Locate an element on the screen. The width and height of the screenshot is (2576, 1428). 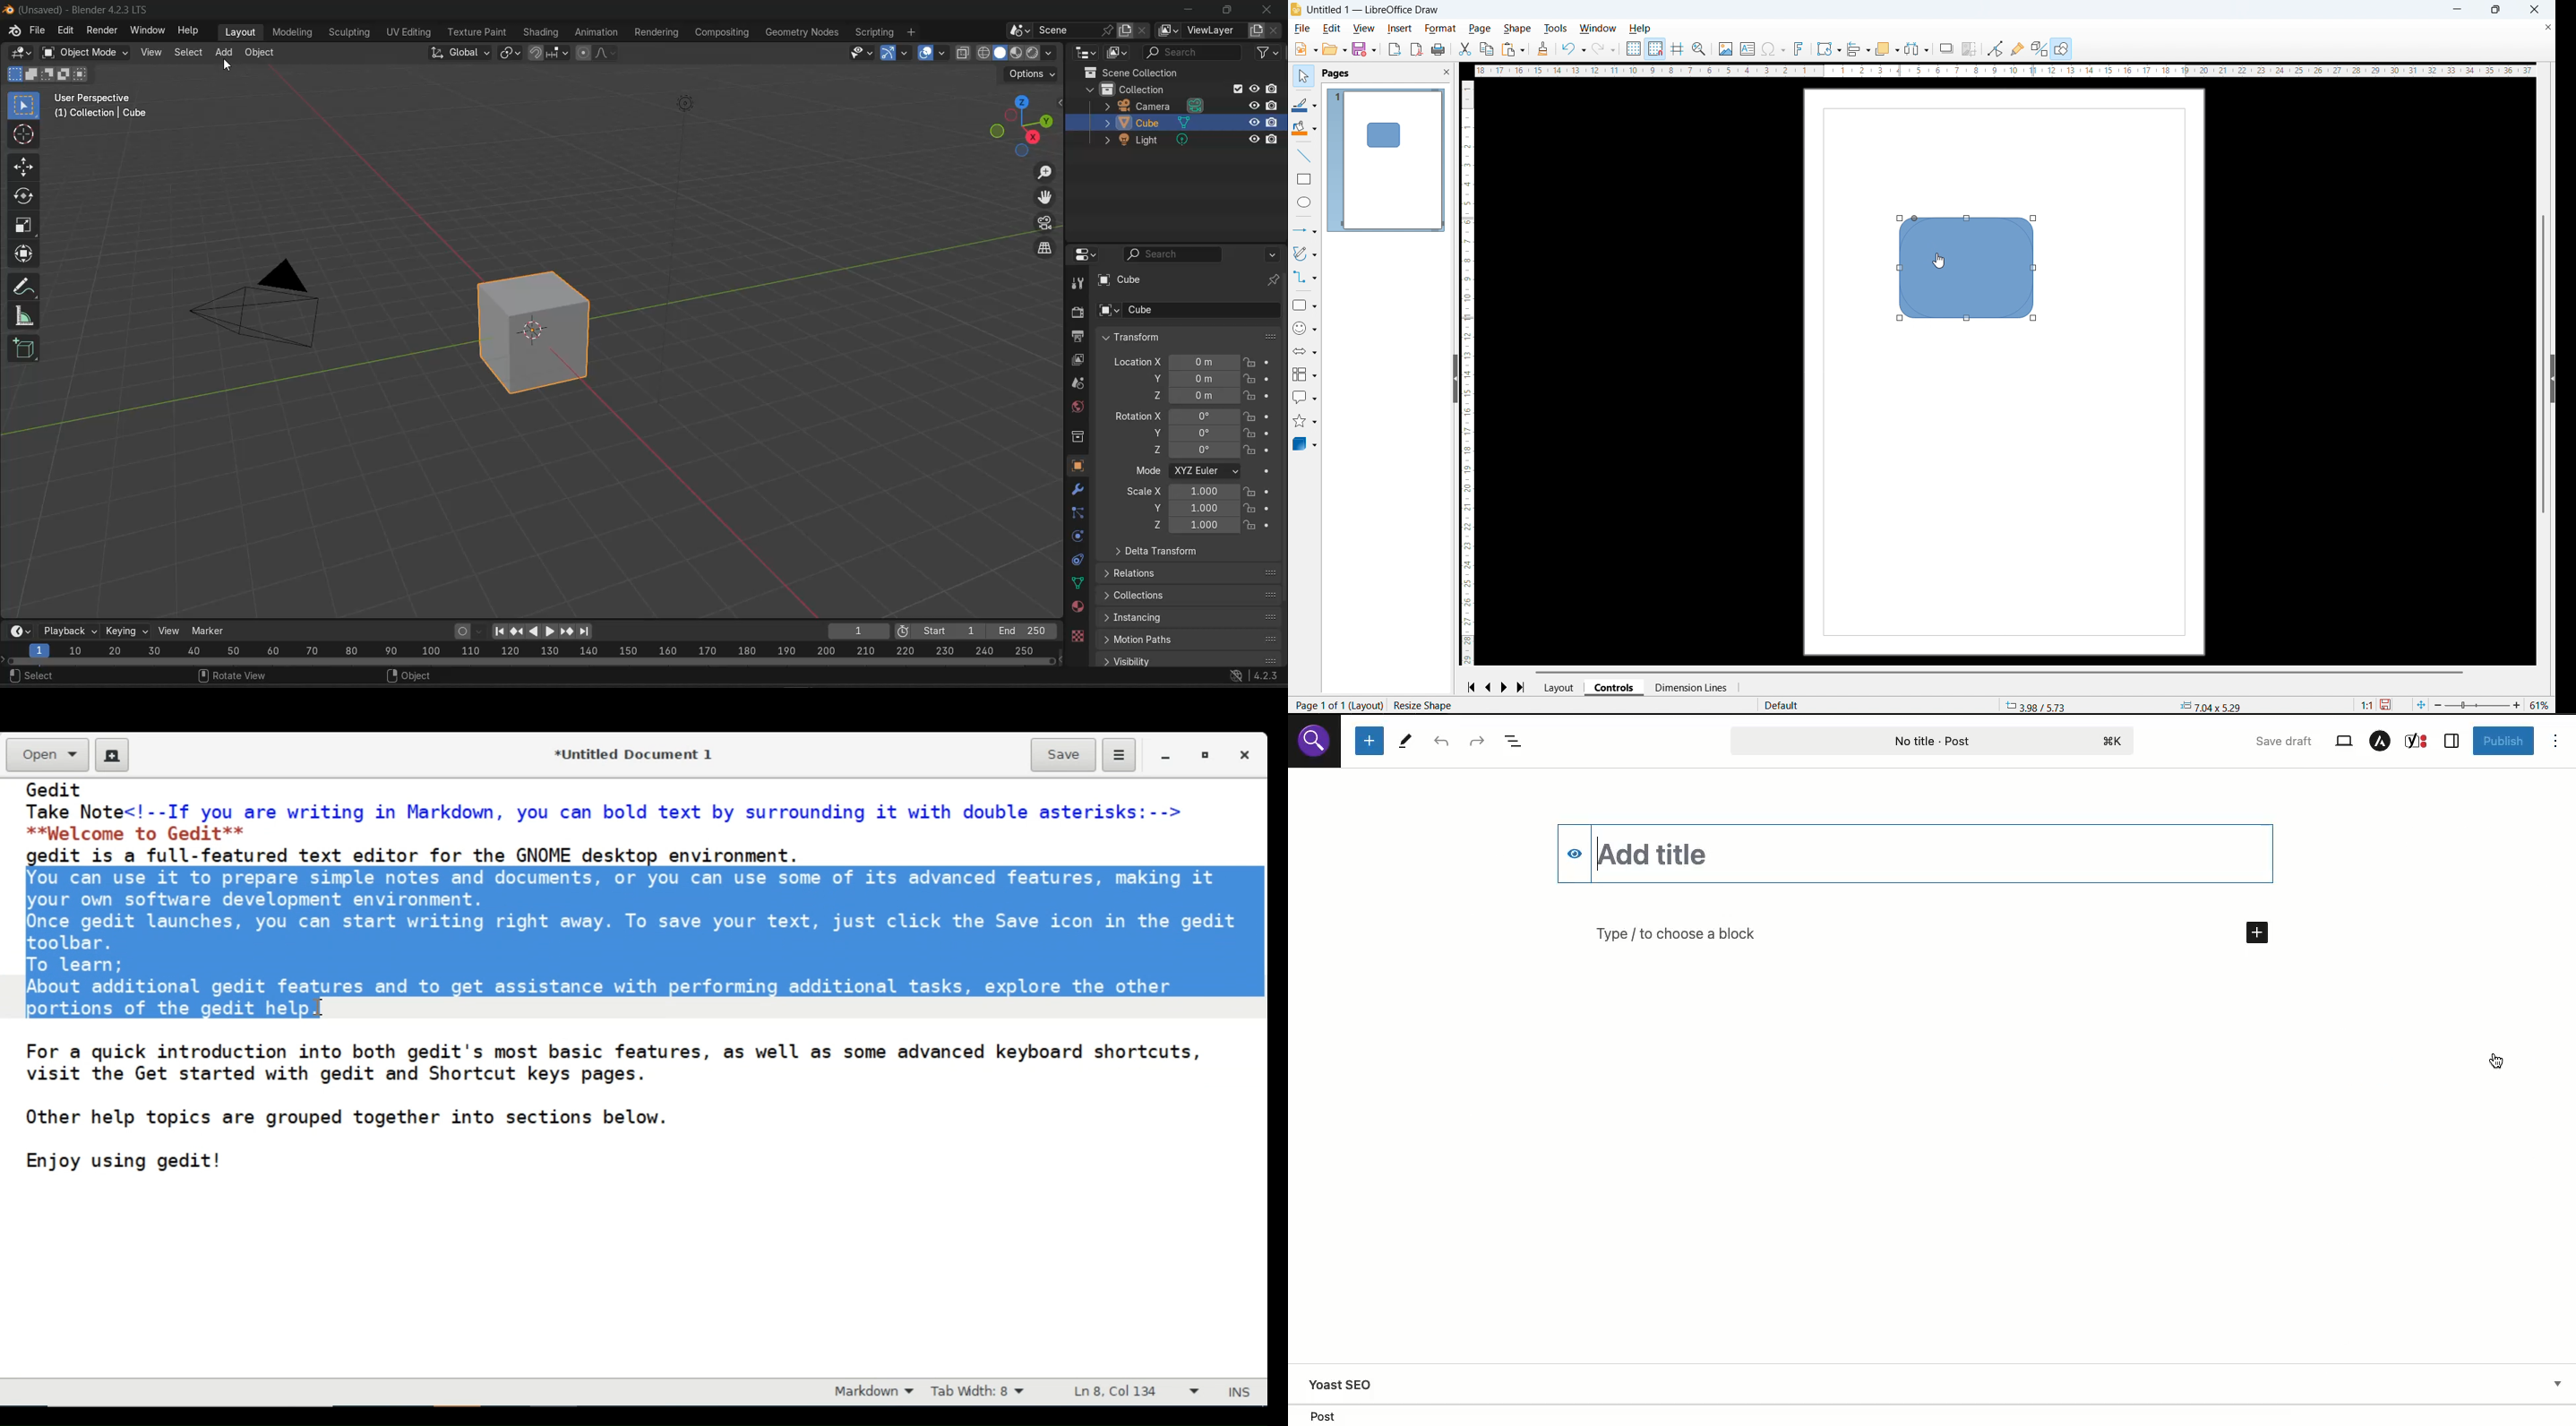
last page is located at coordinates (1524, 687).